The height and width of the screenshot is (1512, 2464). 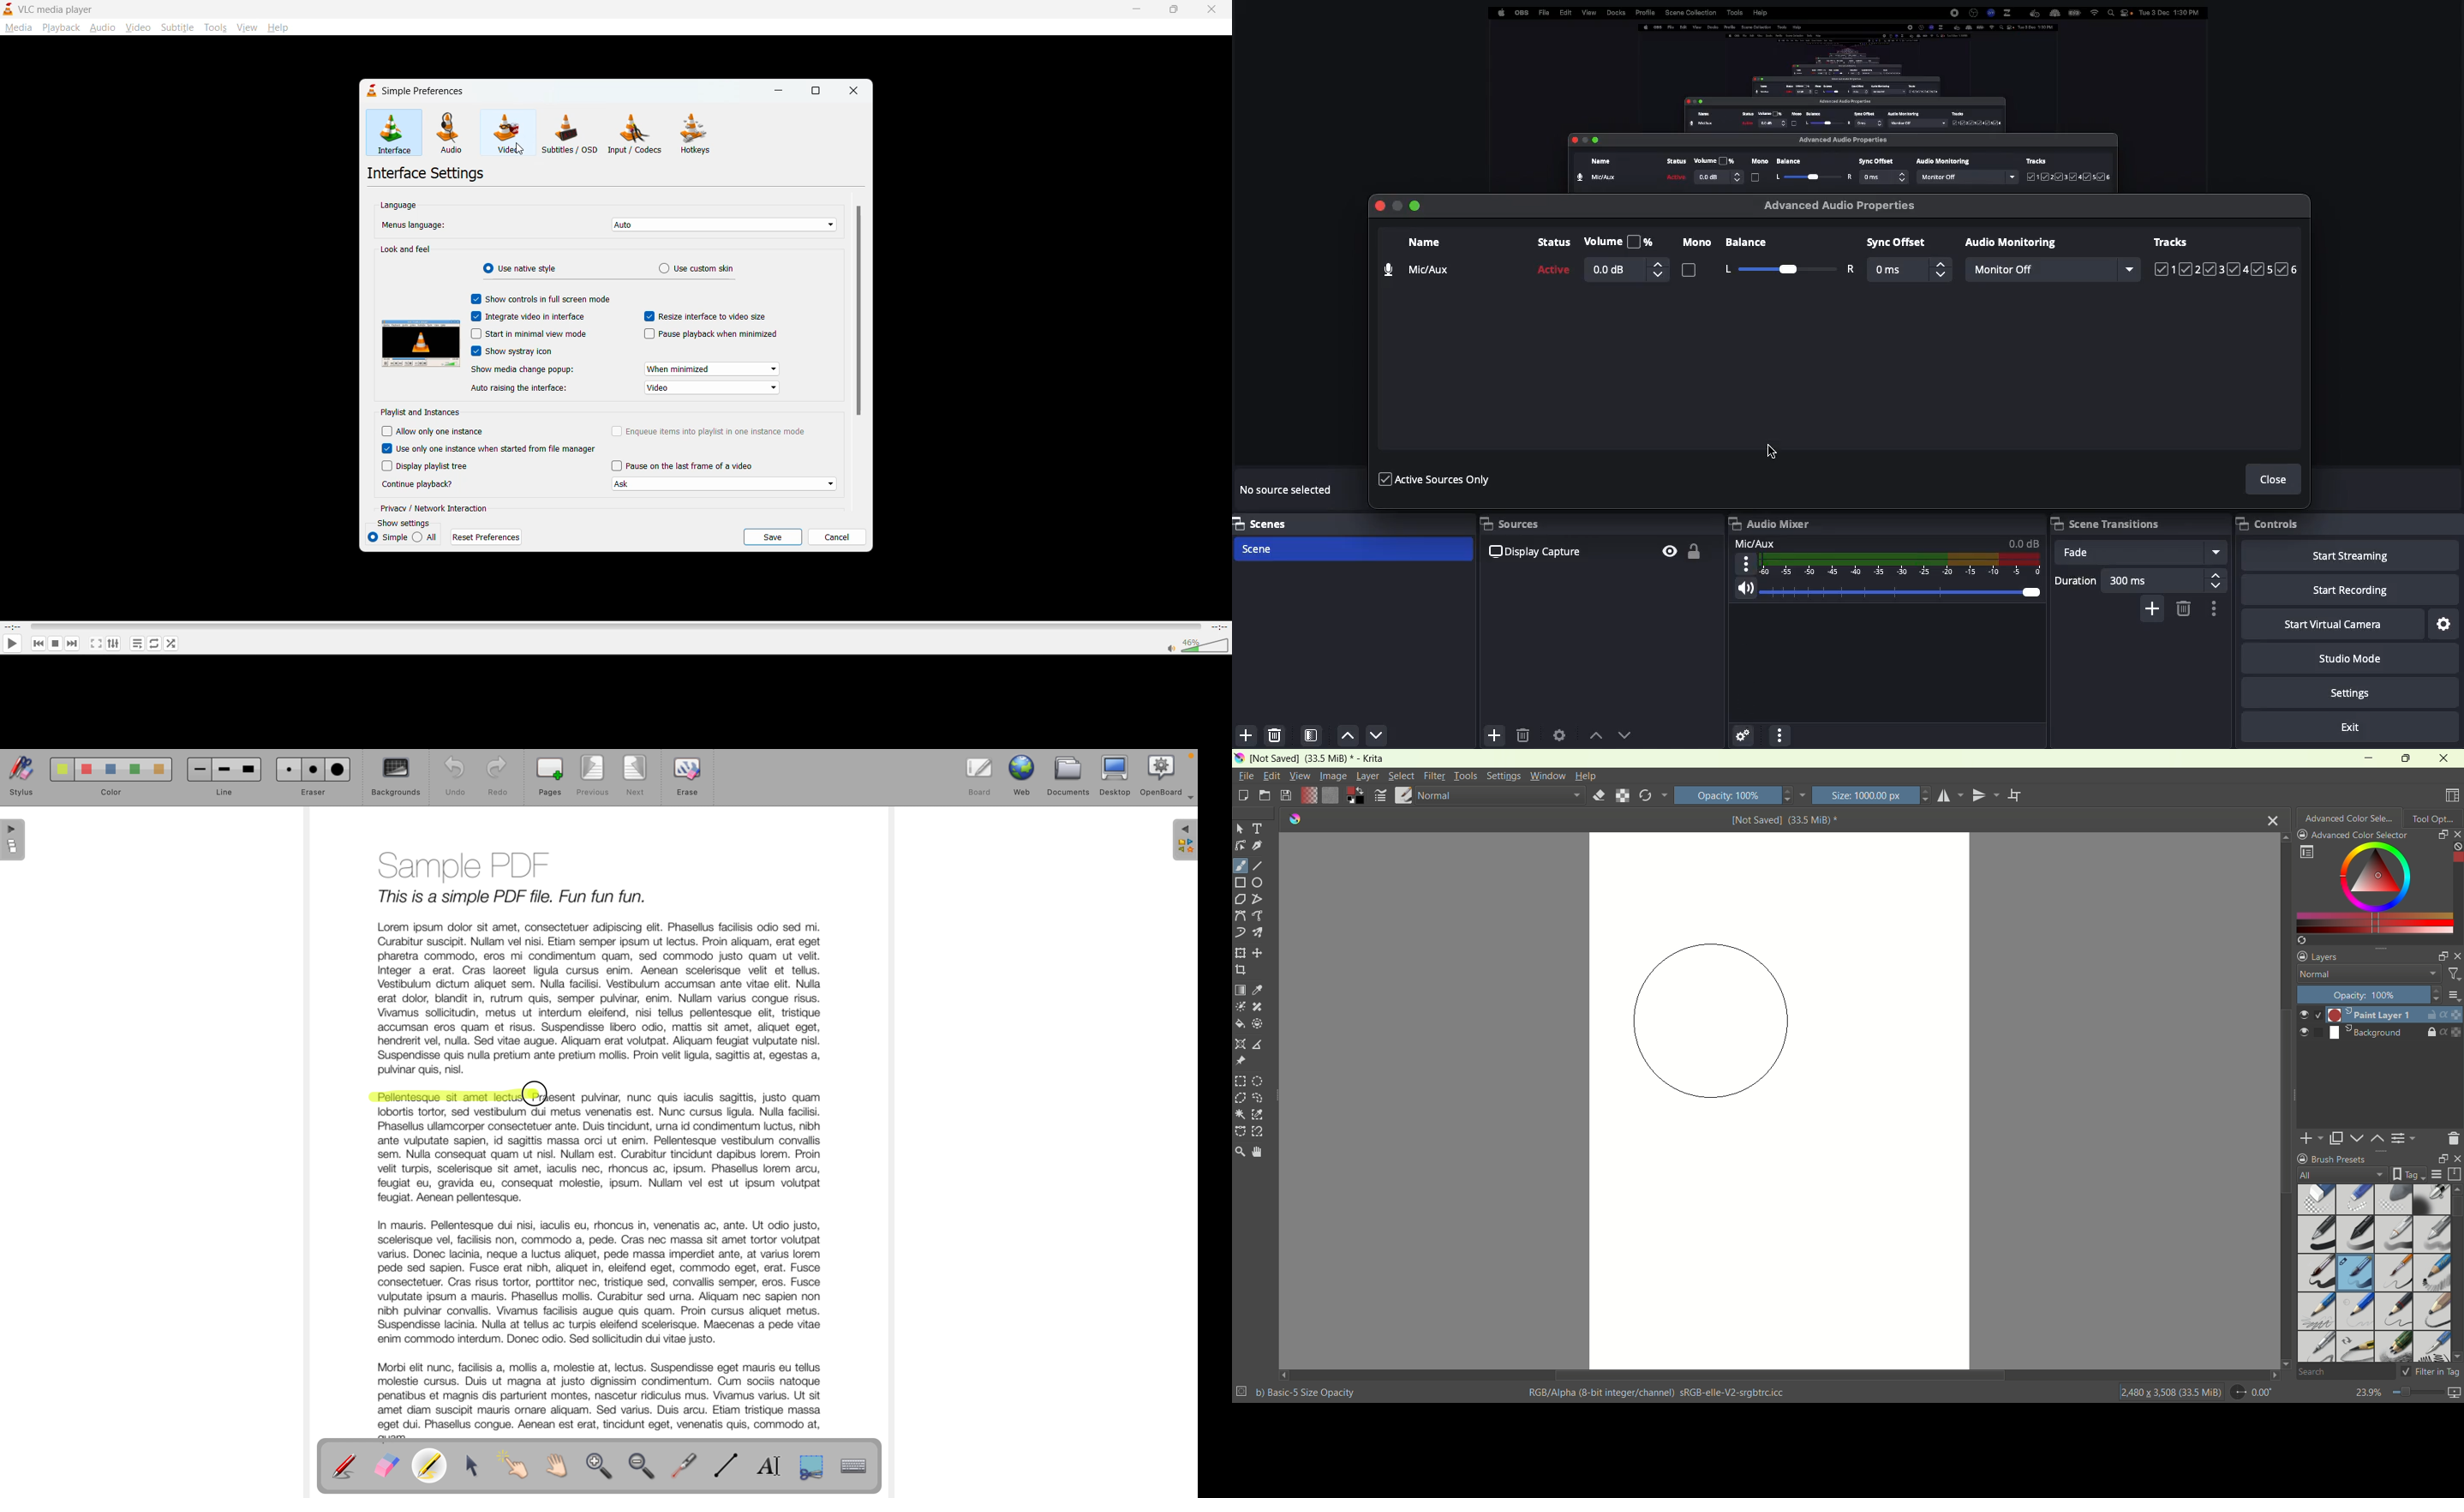 What do you see at coordinates (112, 643) in the screenshot?
I see `settings` at bounding box center [112, 643].